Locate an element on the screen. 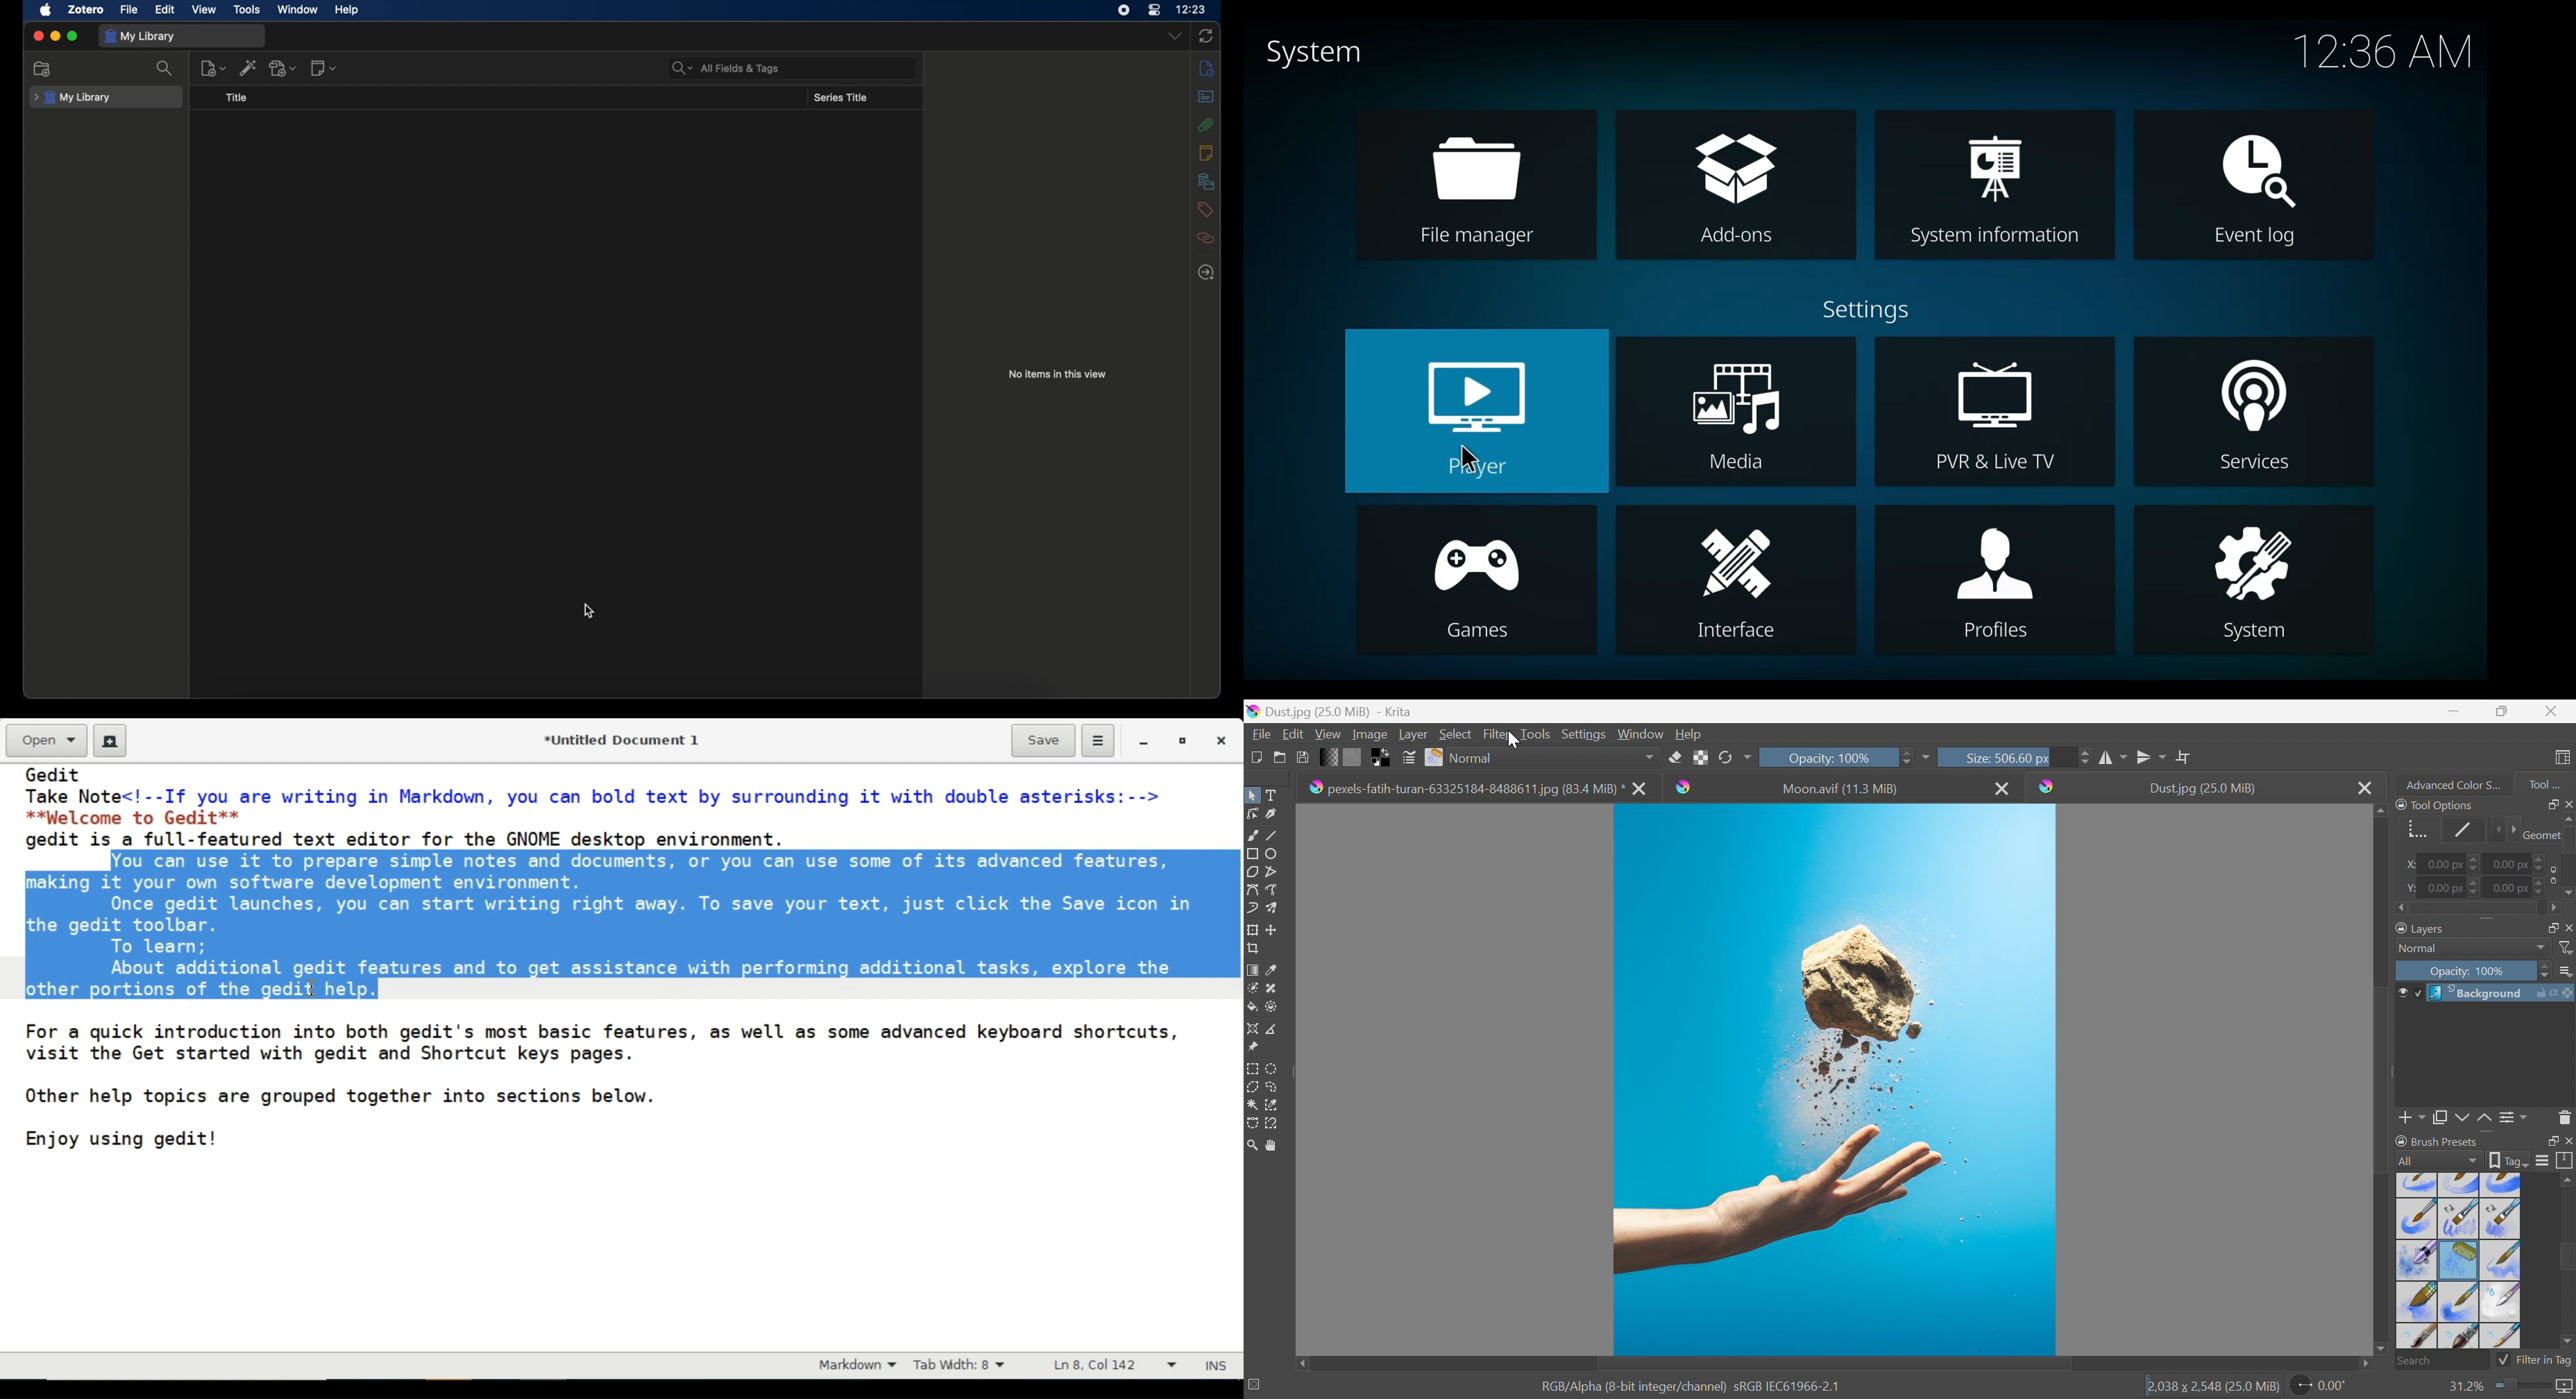  my library is located at coordinates (73, 98).